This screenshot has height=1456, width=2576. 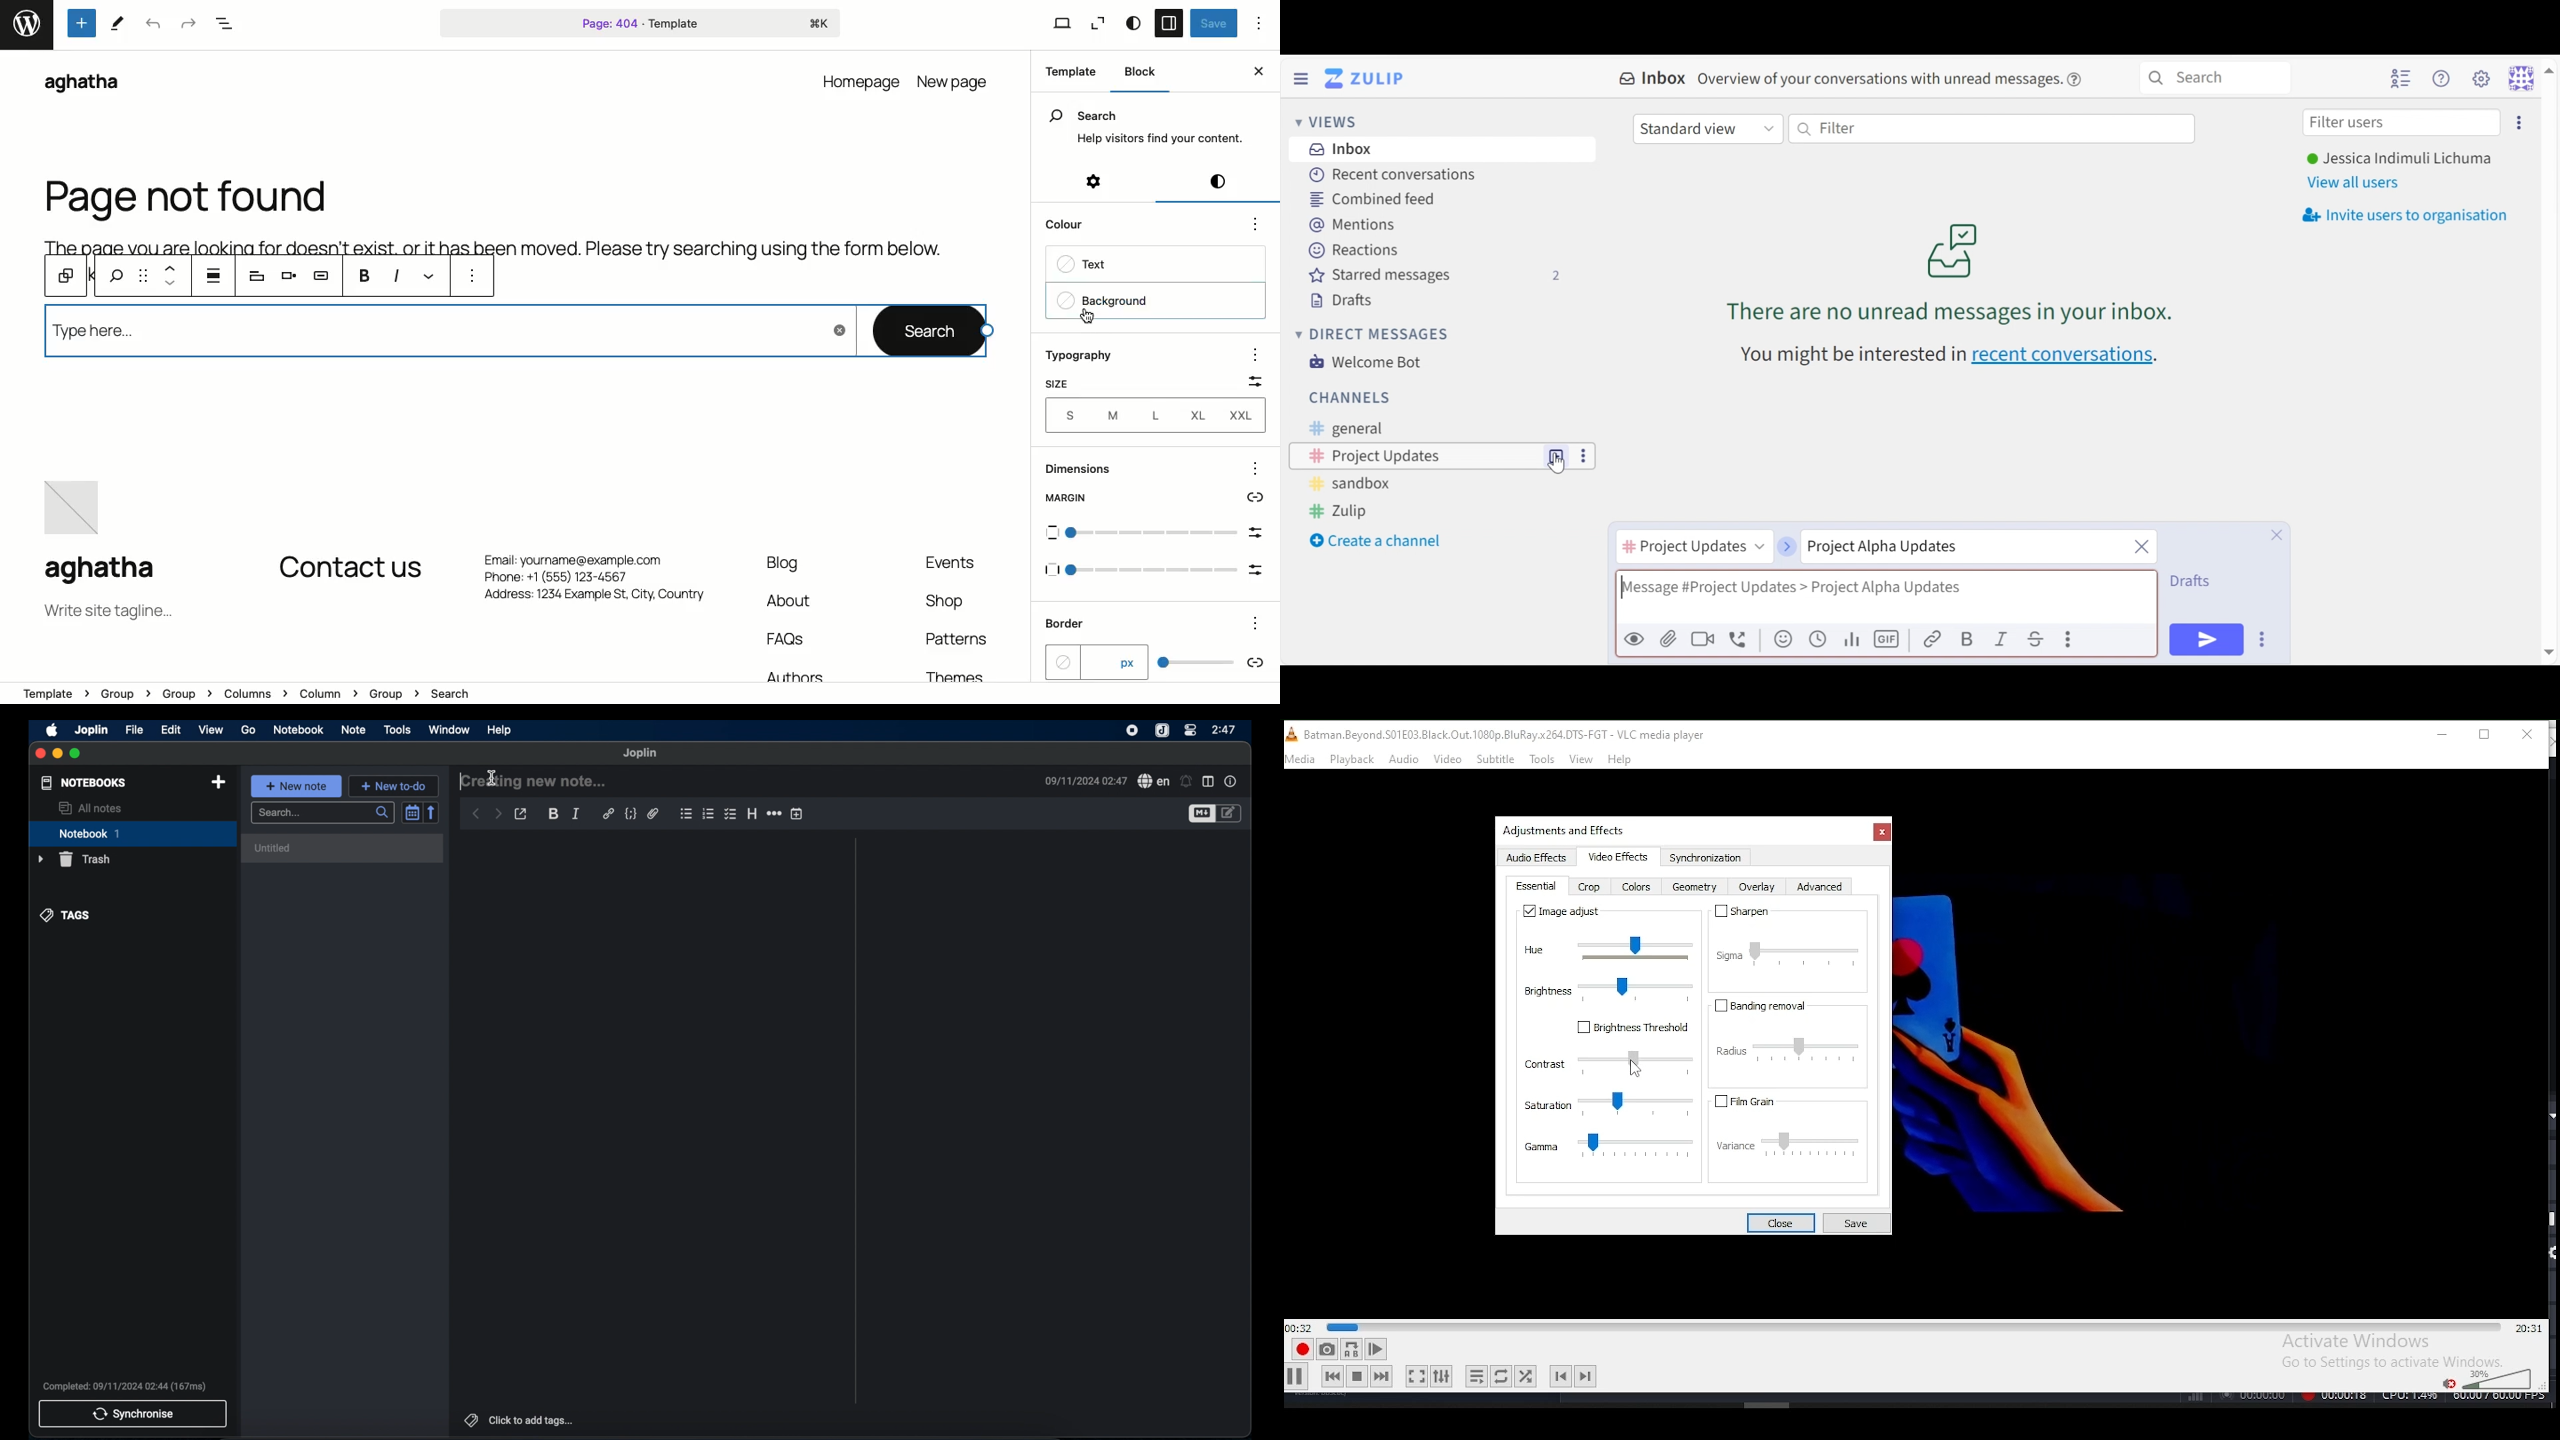 I want to click on brightness, so click(x=1608, y=987).